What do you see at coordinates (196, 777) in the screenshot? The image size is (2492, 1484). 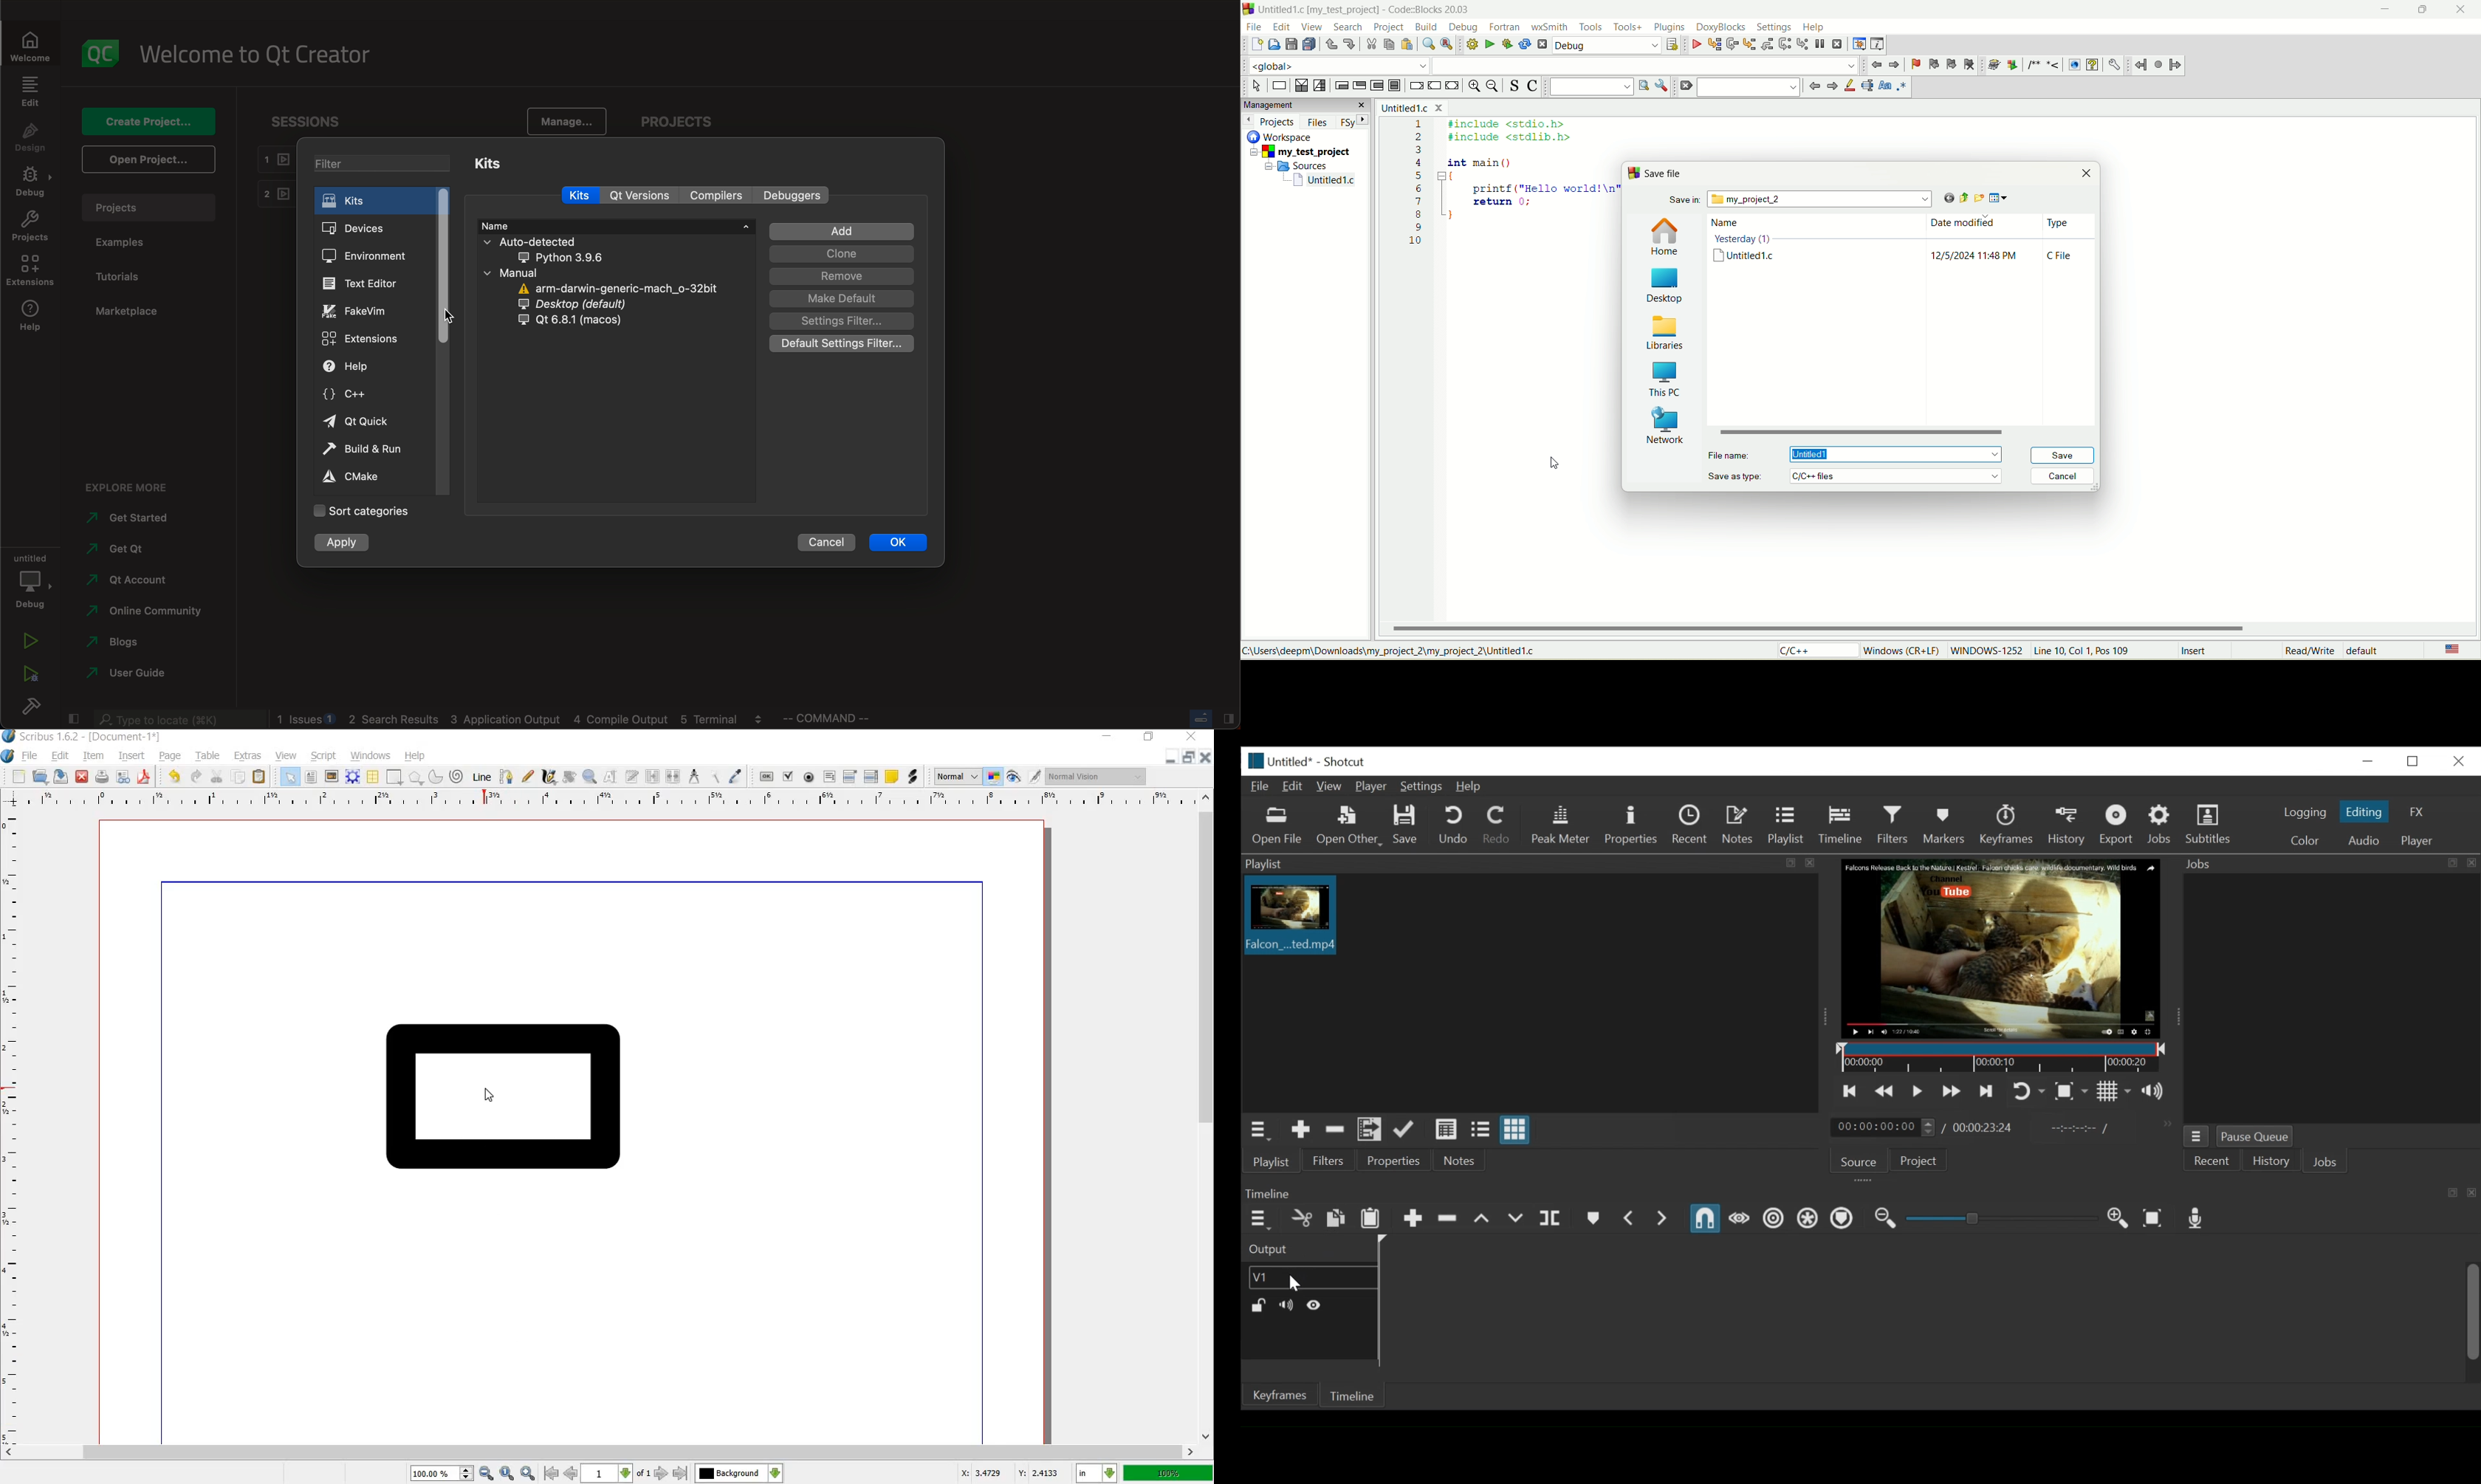 I see `redo` at bounding box center [196, 777].